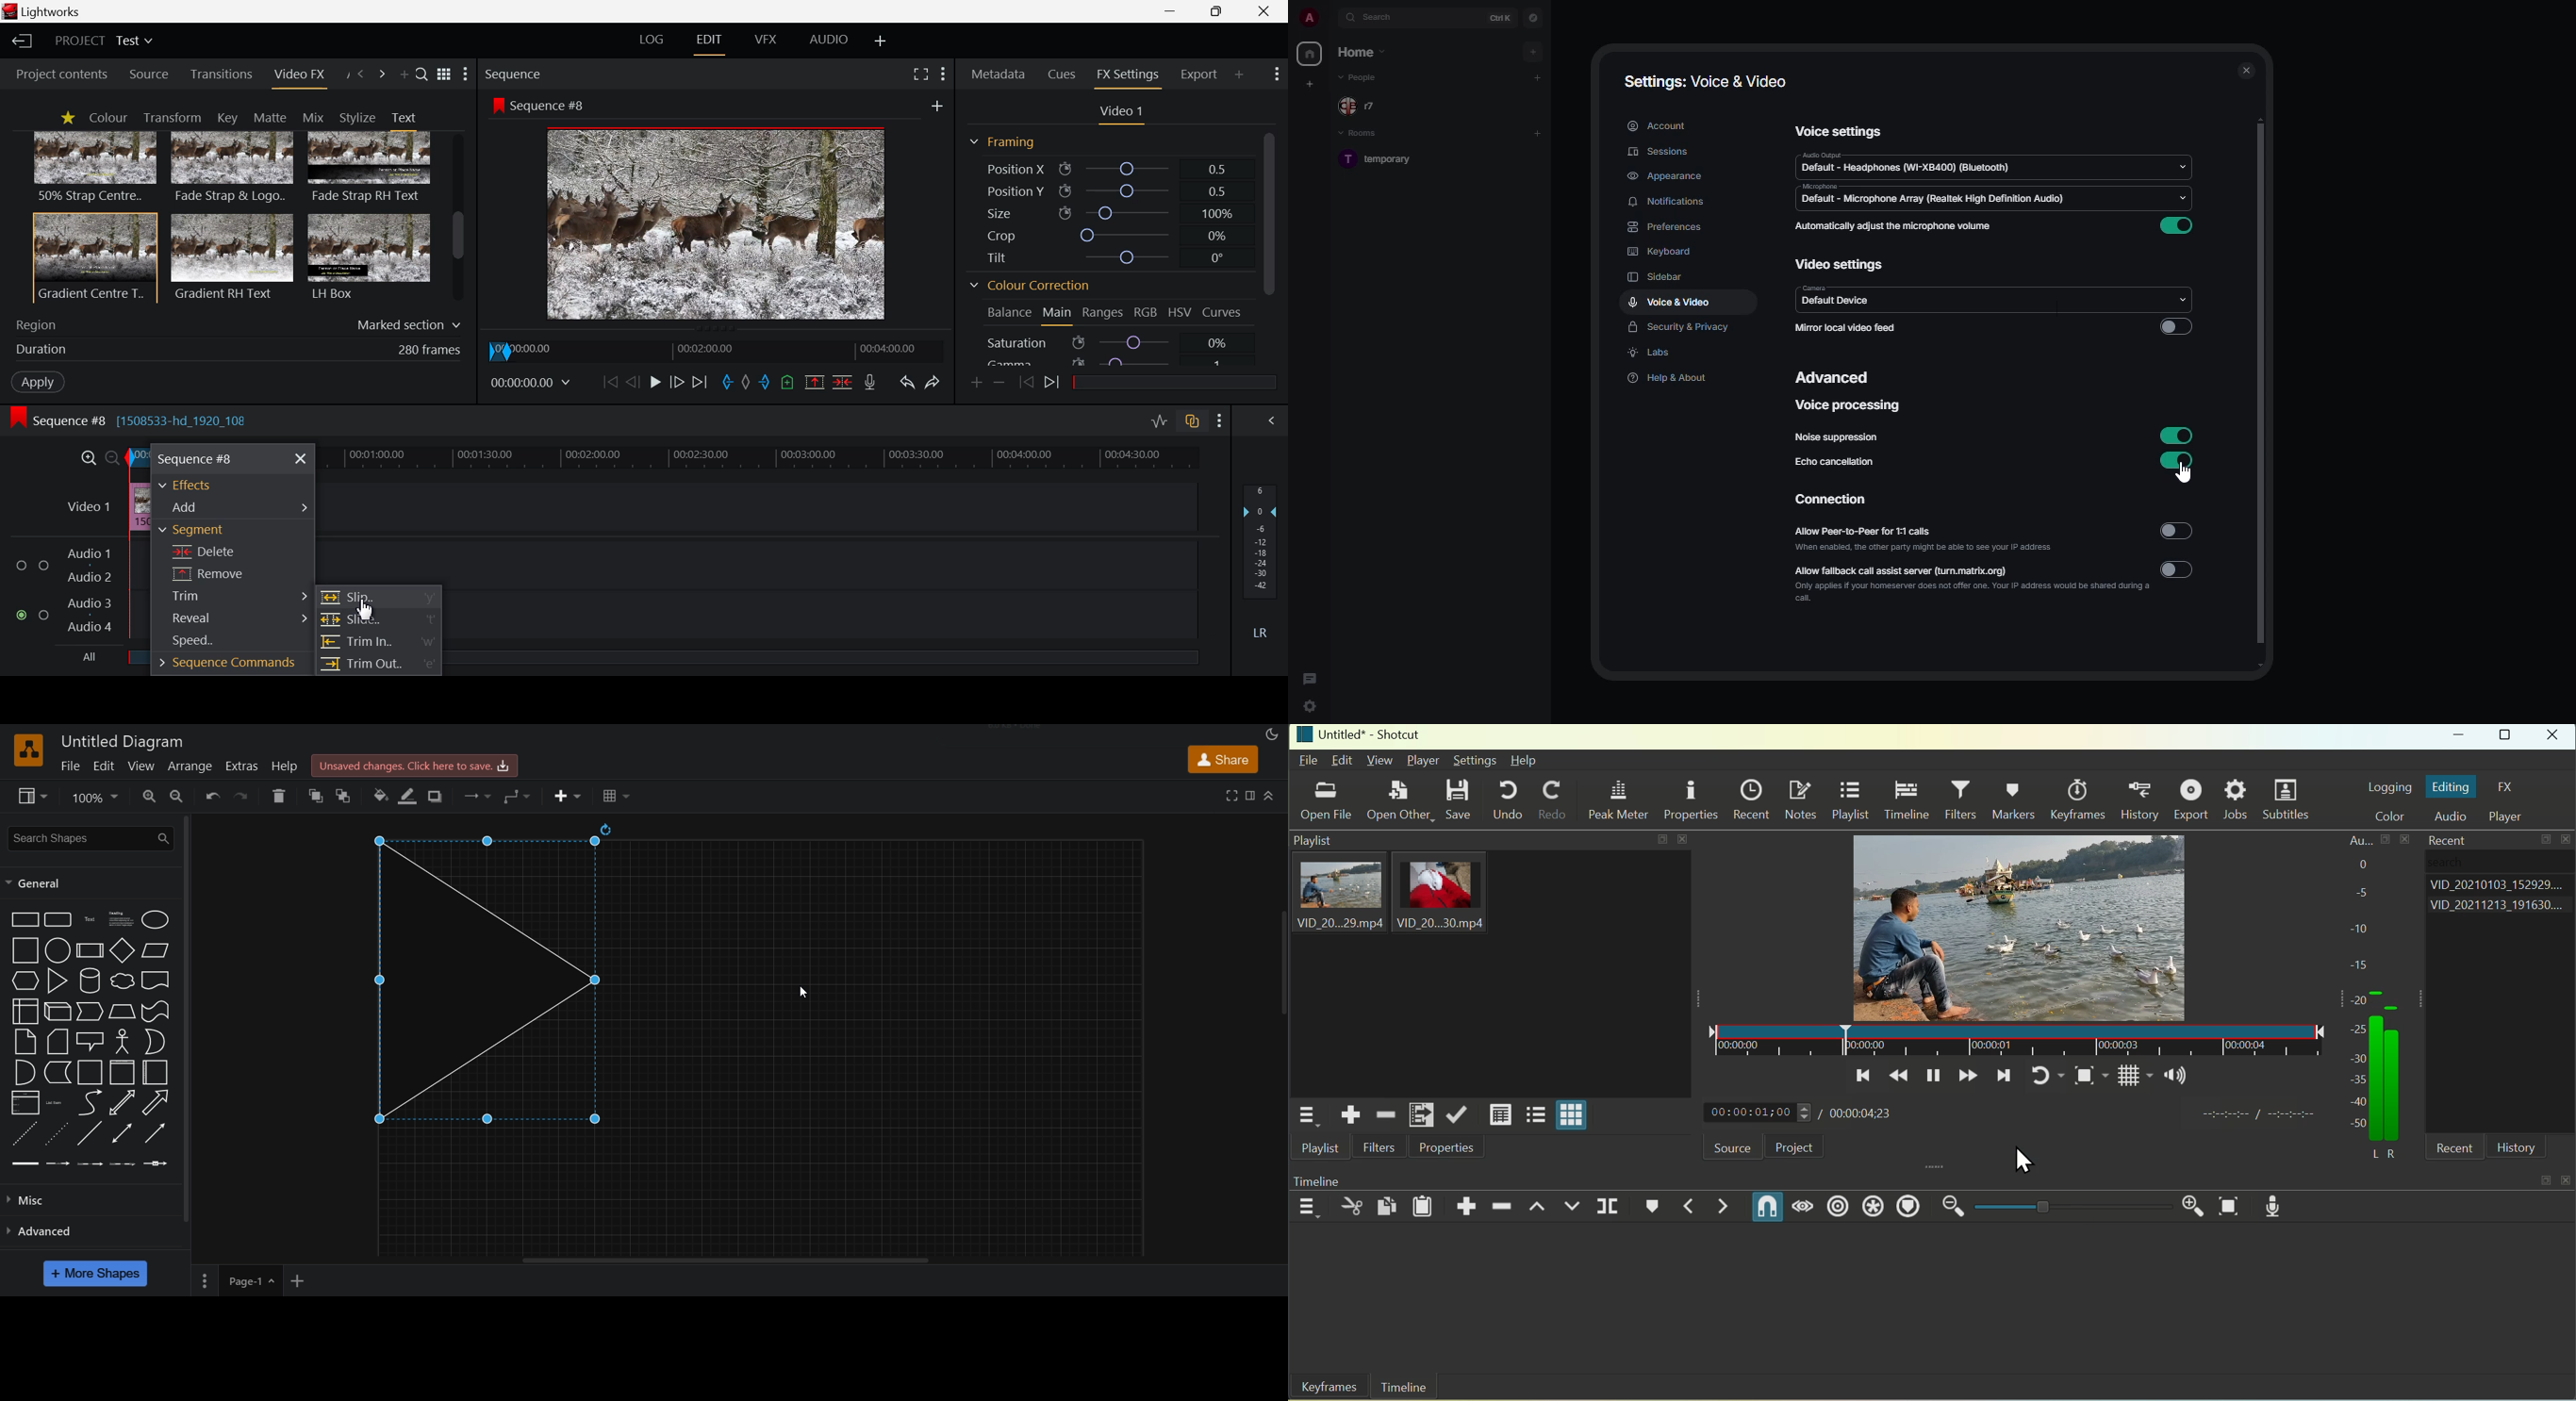 The height and width of the screenshot is (1428, 2576). I want to click on Minimize, so click(1220, 12).